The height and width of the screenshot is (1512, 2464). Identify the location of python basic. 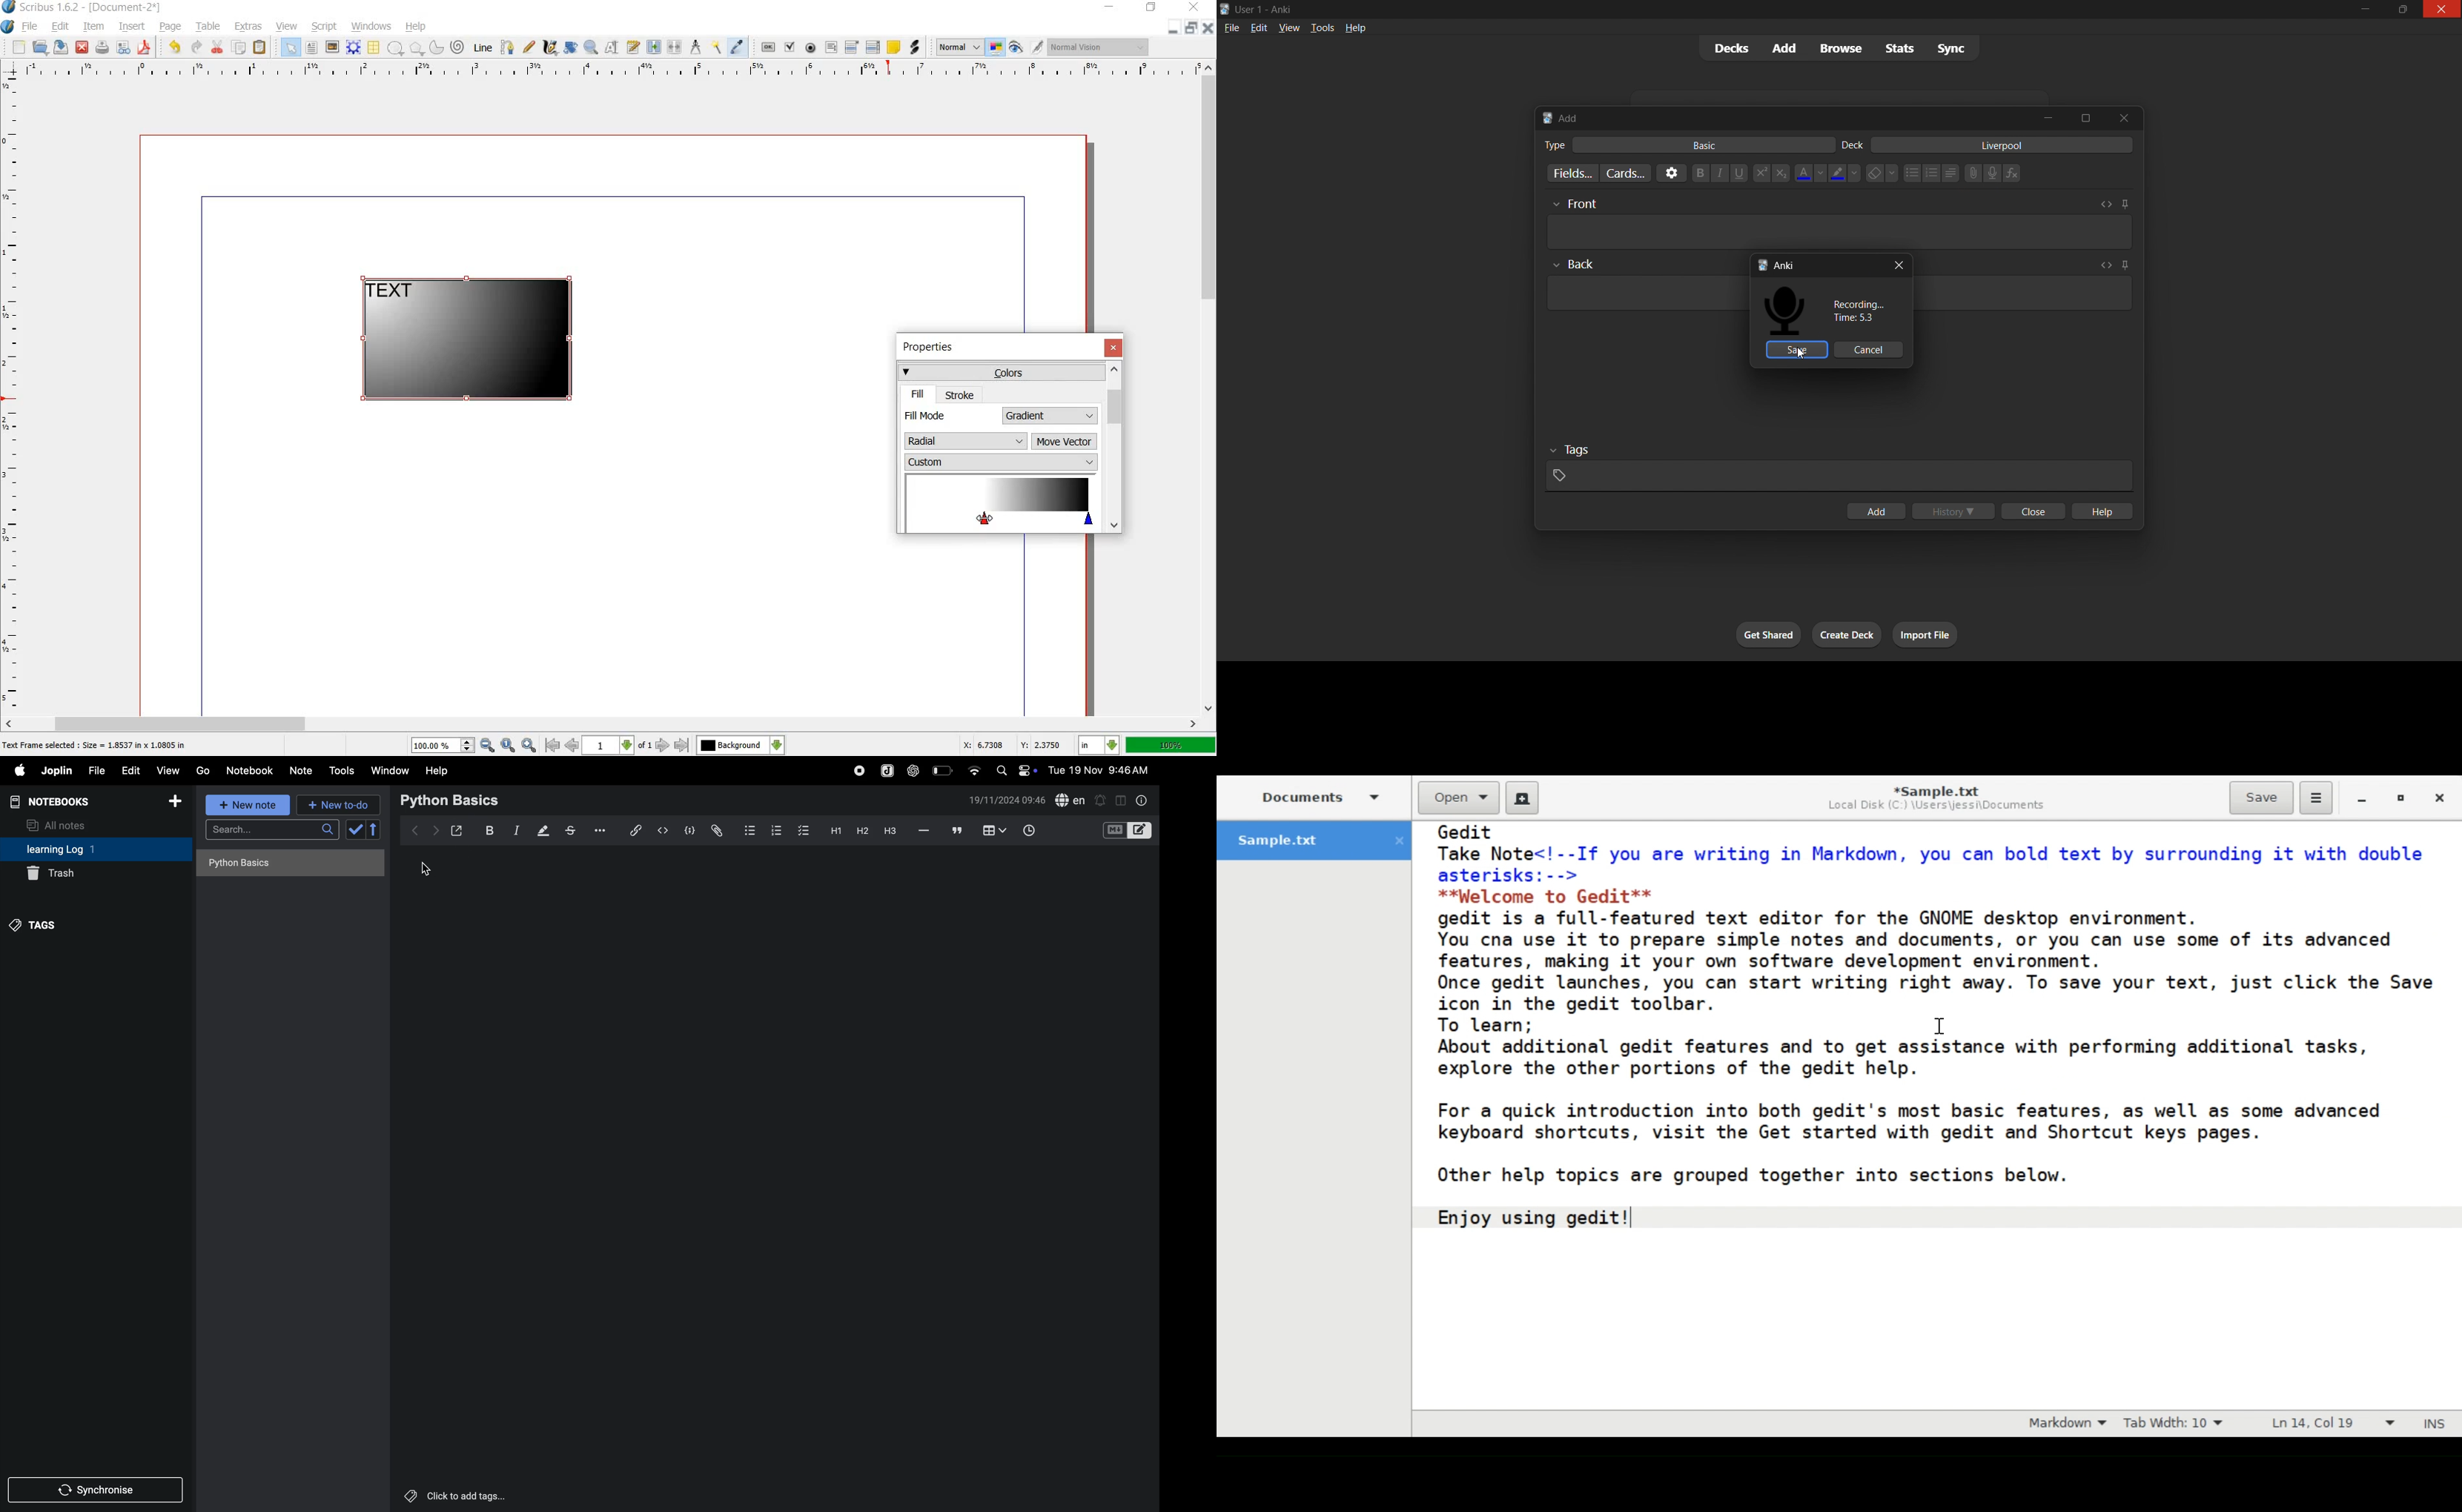
(451, 799).